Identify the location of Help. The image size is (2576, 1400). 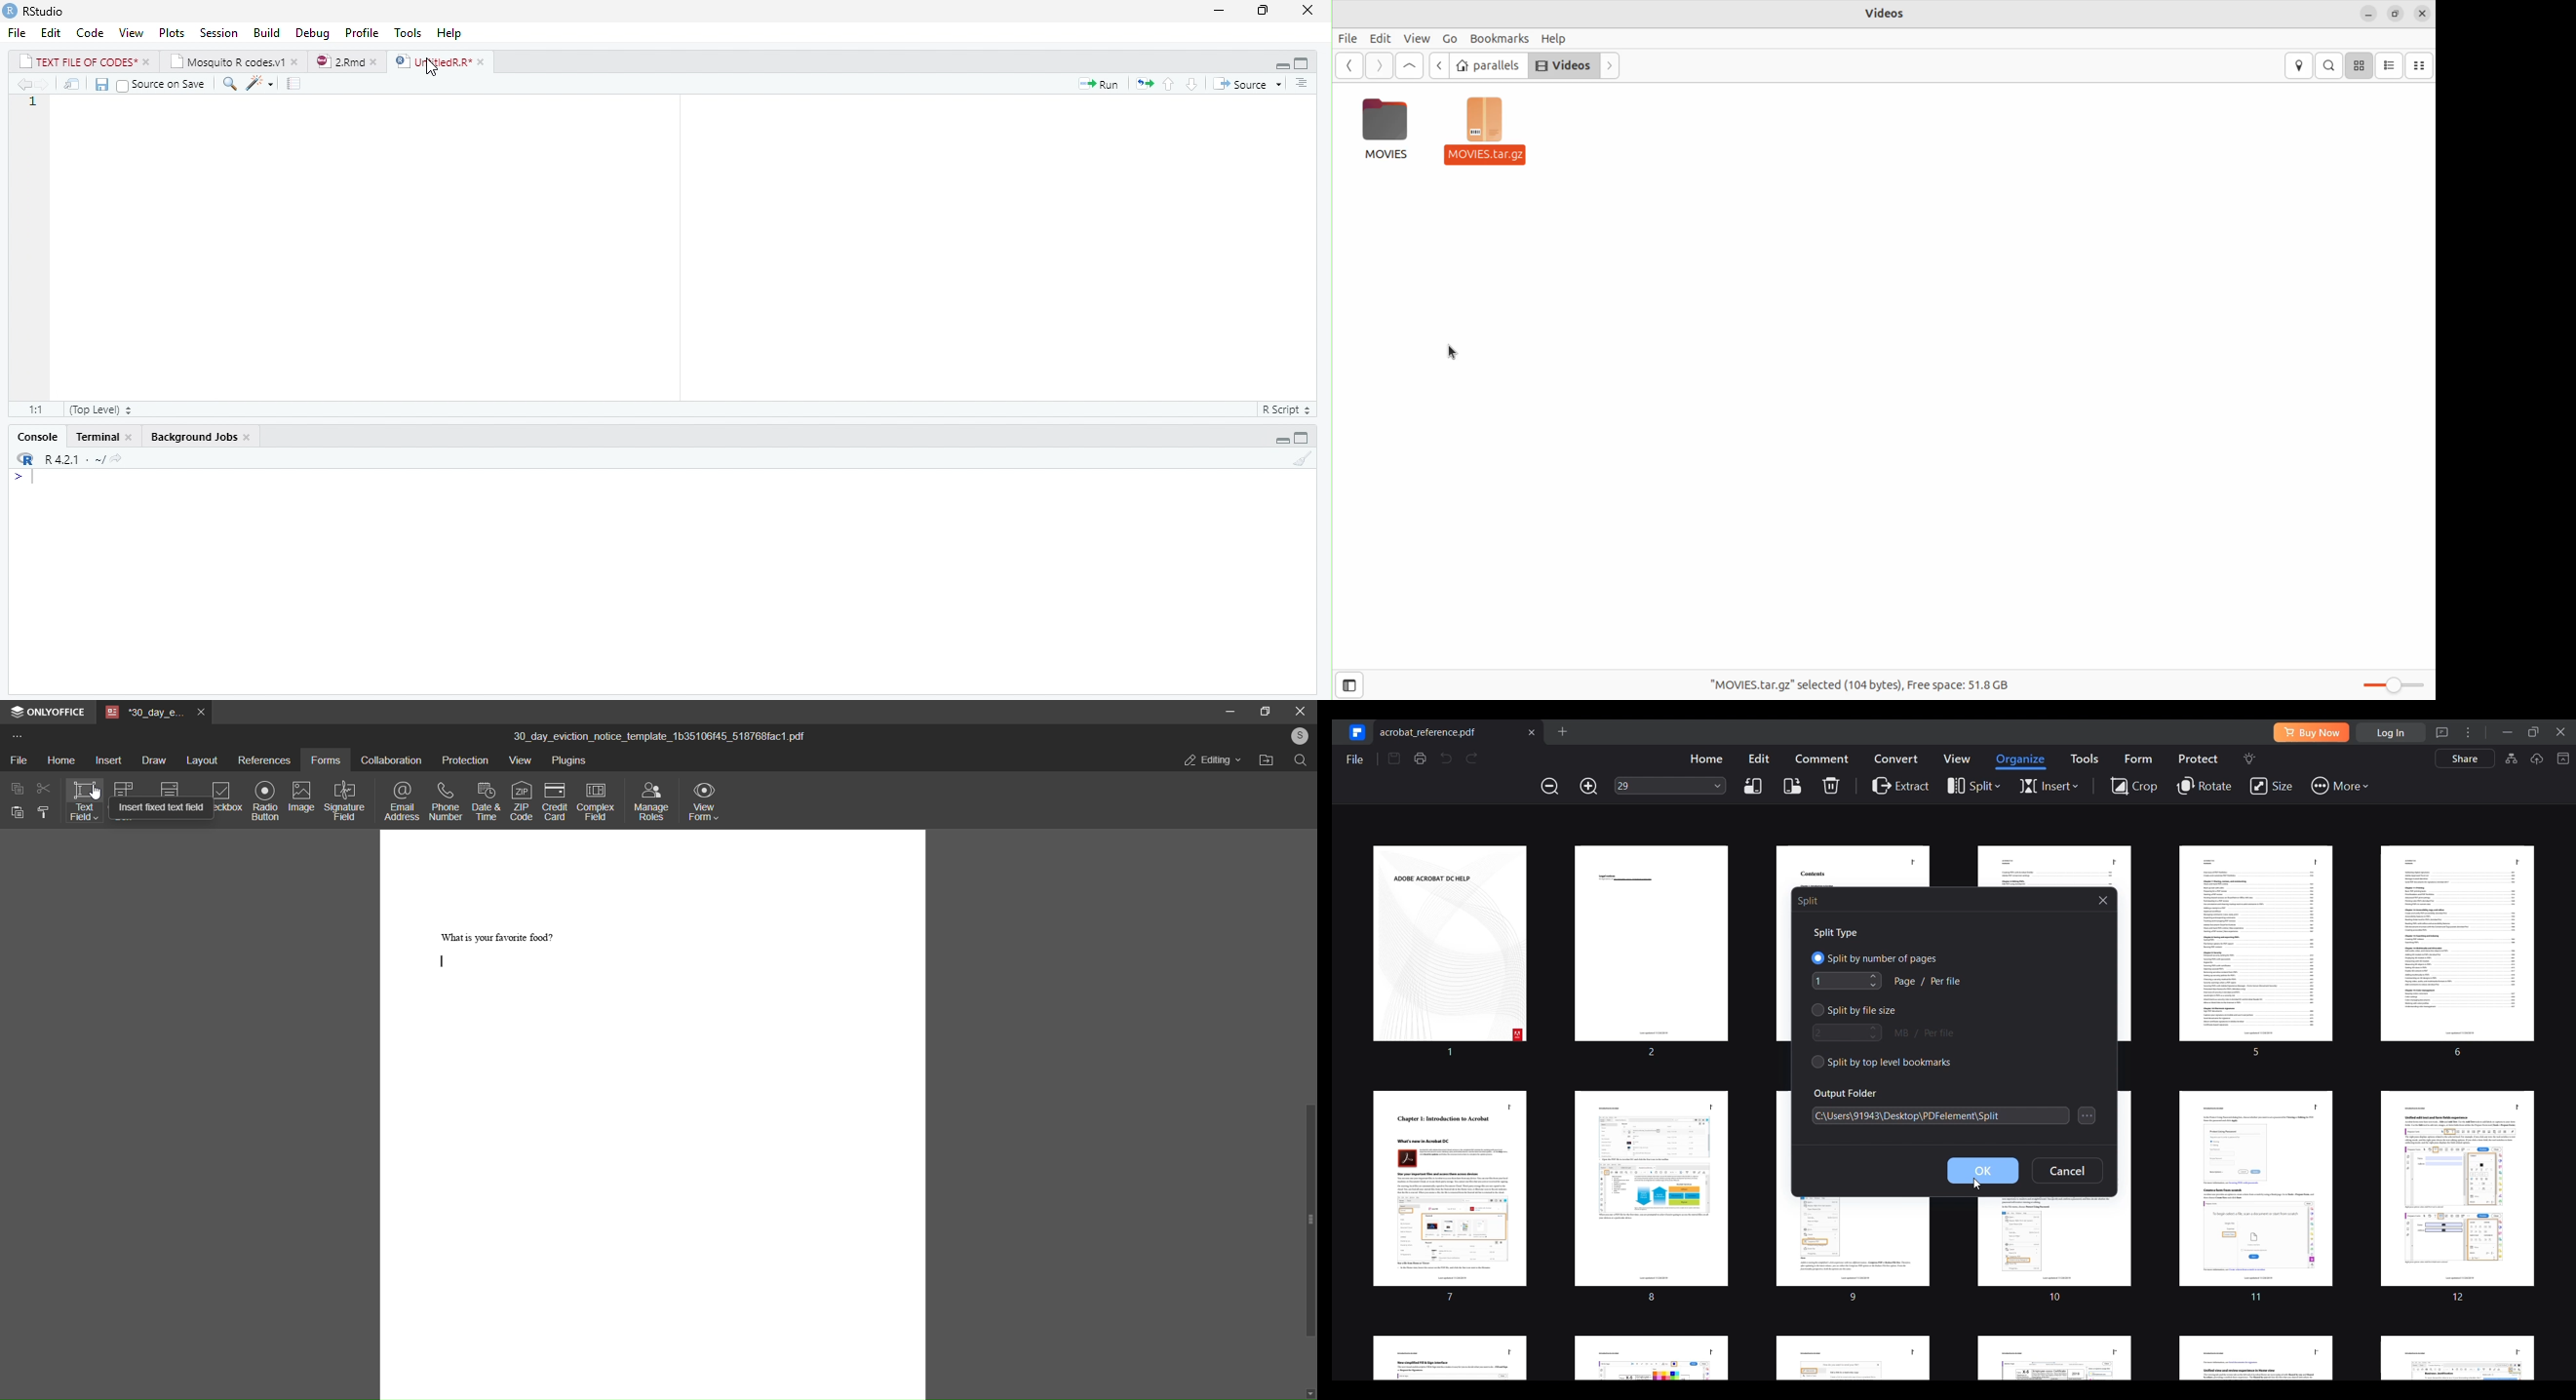
(453, 33).